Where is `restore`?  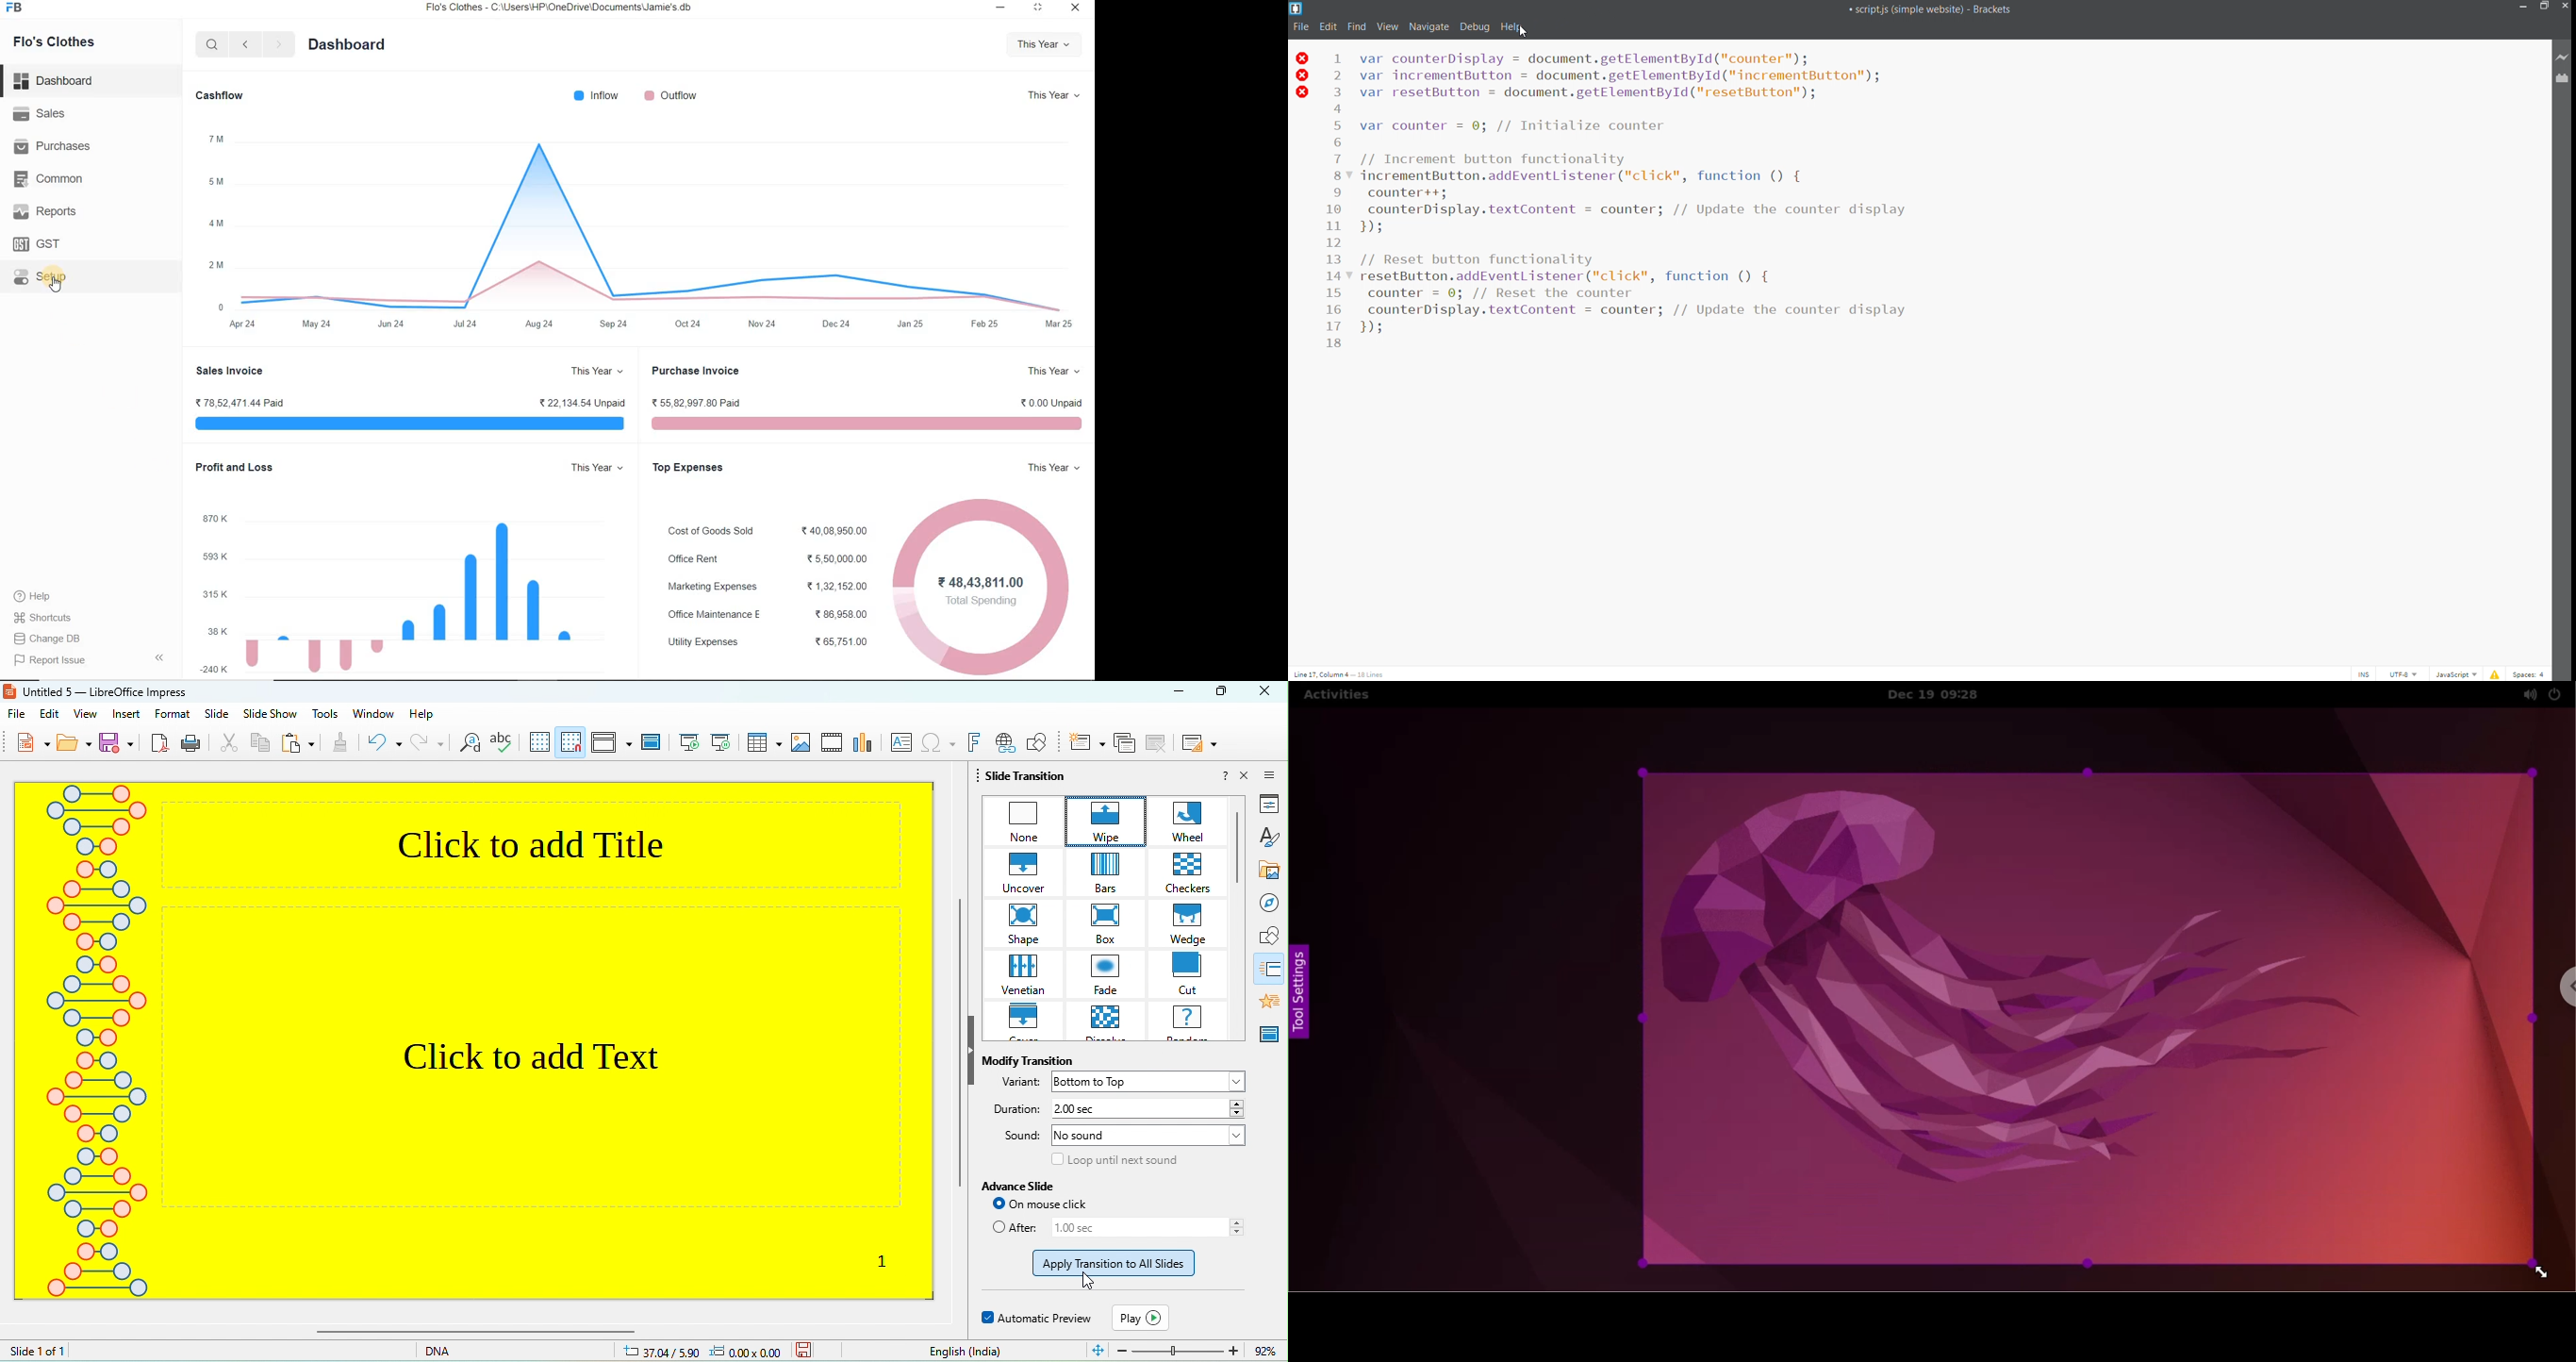
restore is located at coordinates (1041, 8).